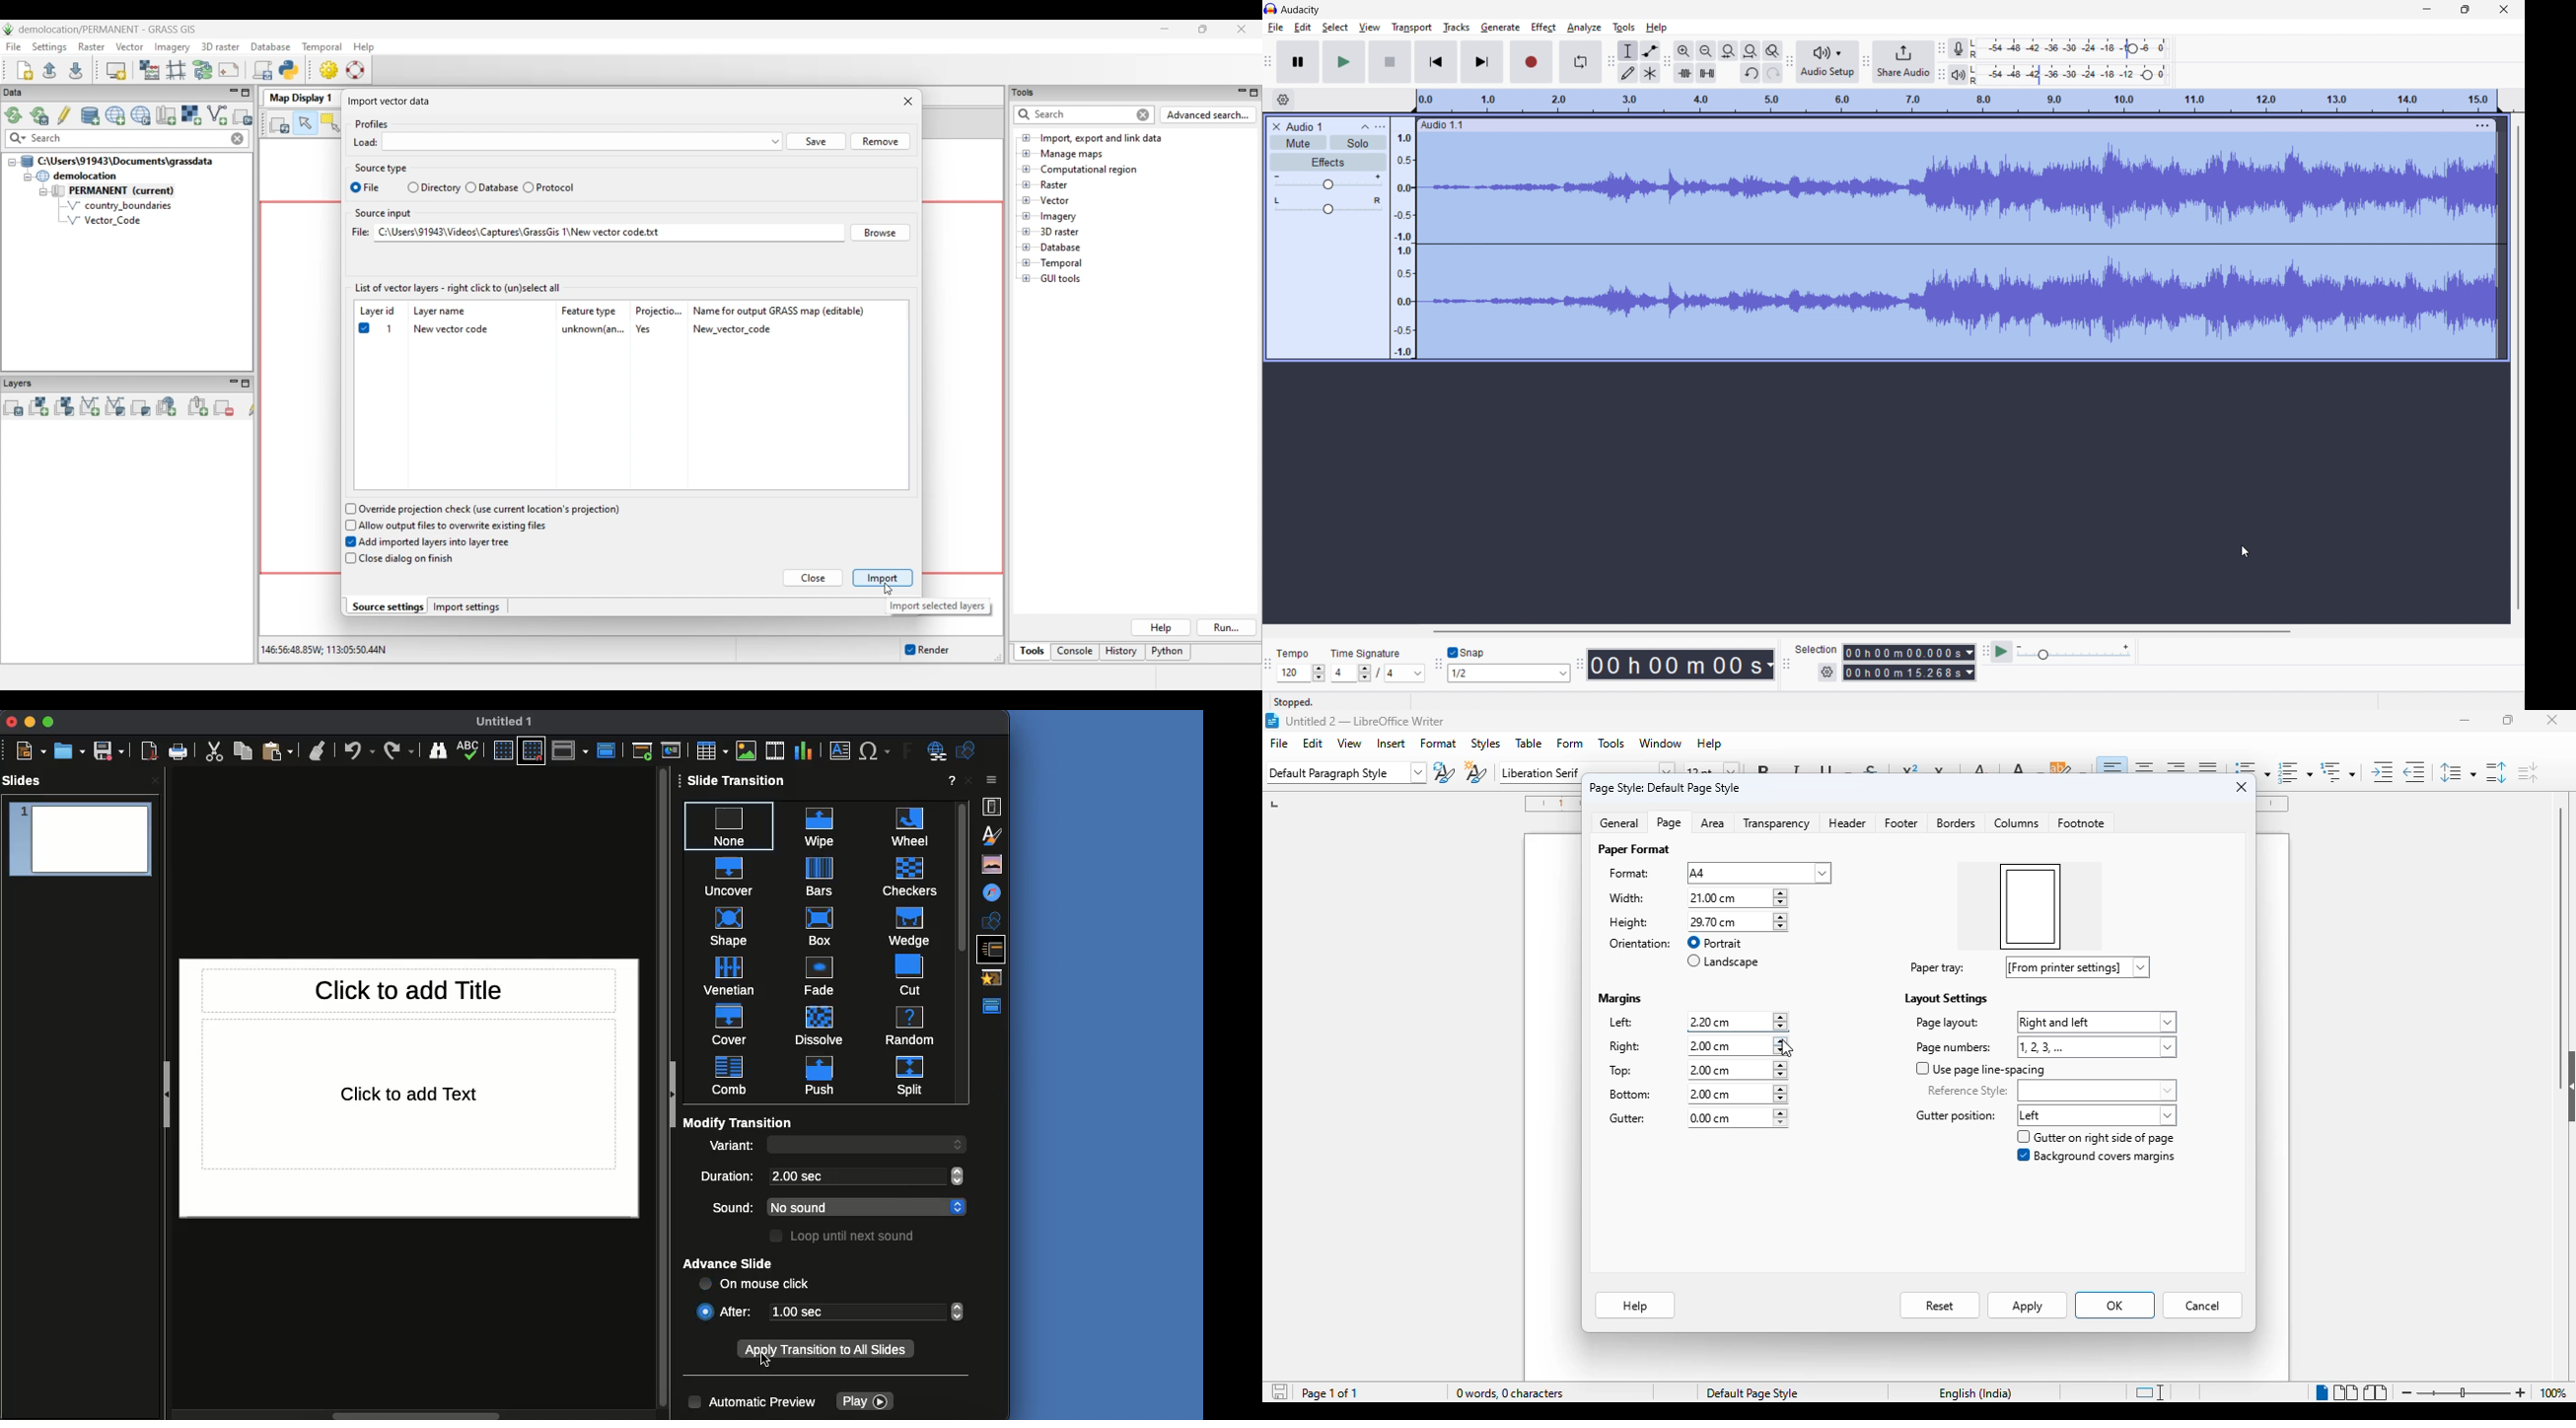  What do you see at coordinates (2098, 1021) in the screenshot?
I see `page layout options` at bounding box center [2098, 1021].